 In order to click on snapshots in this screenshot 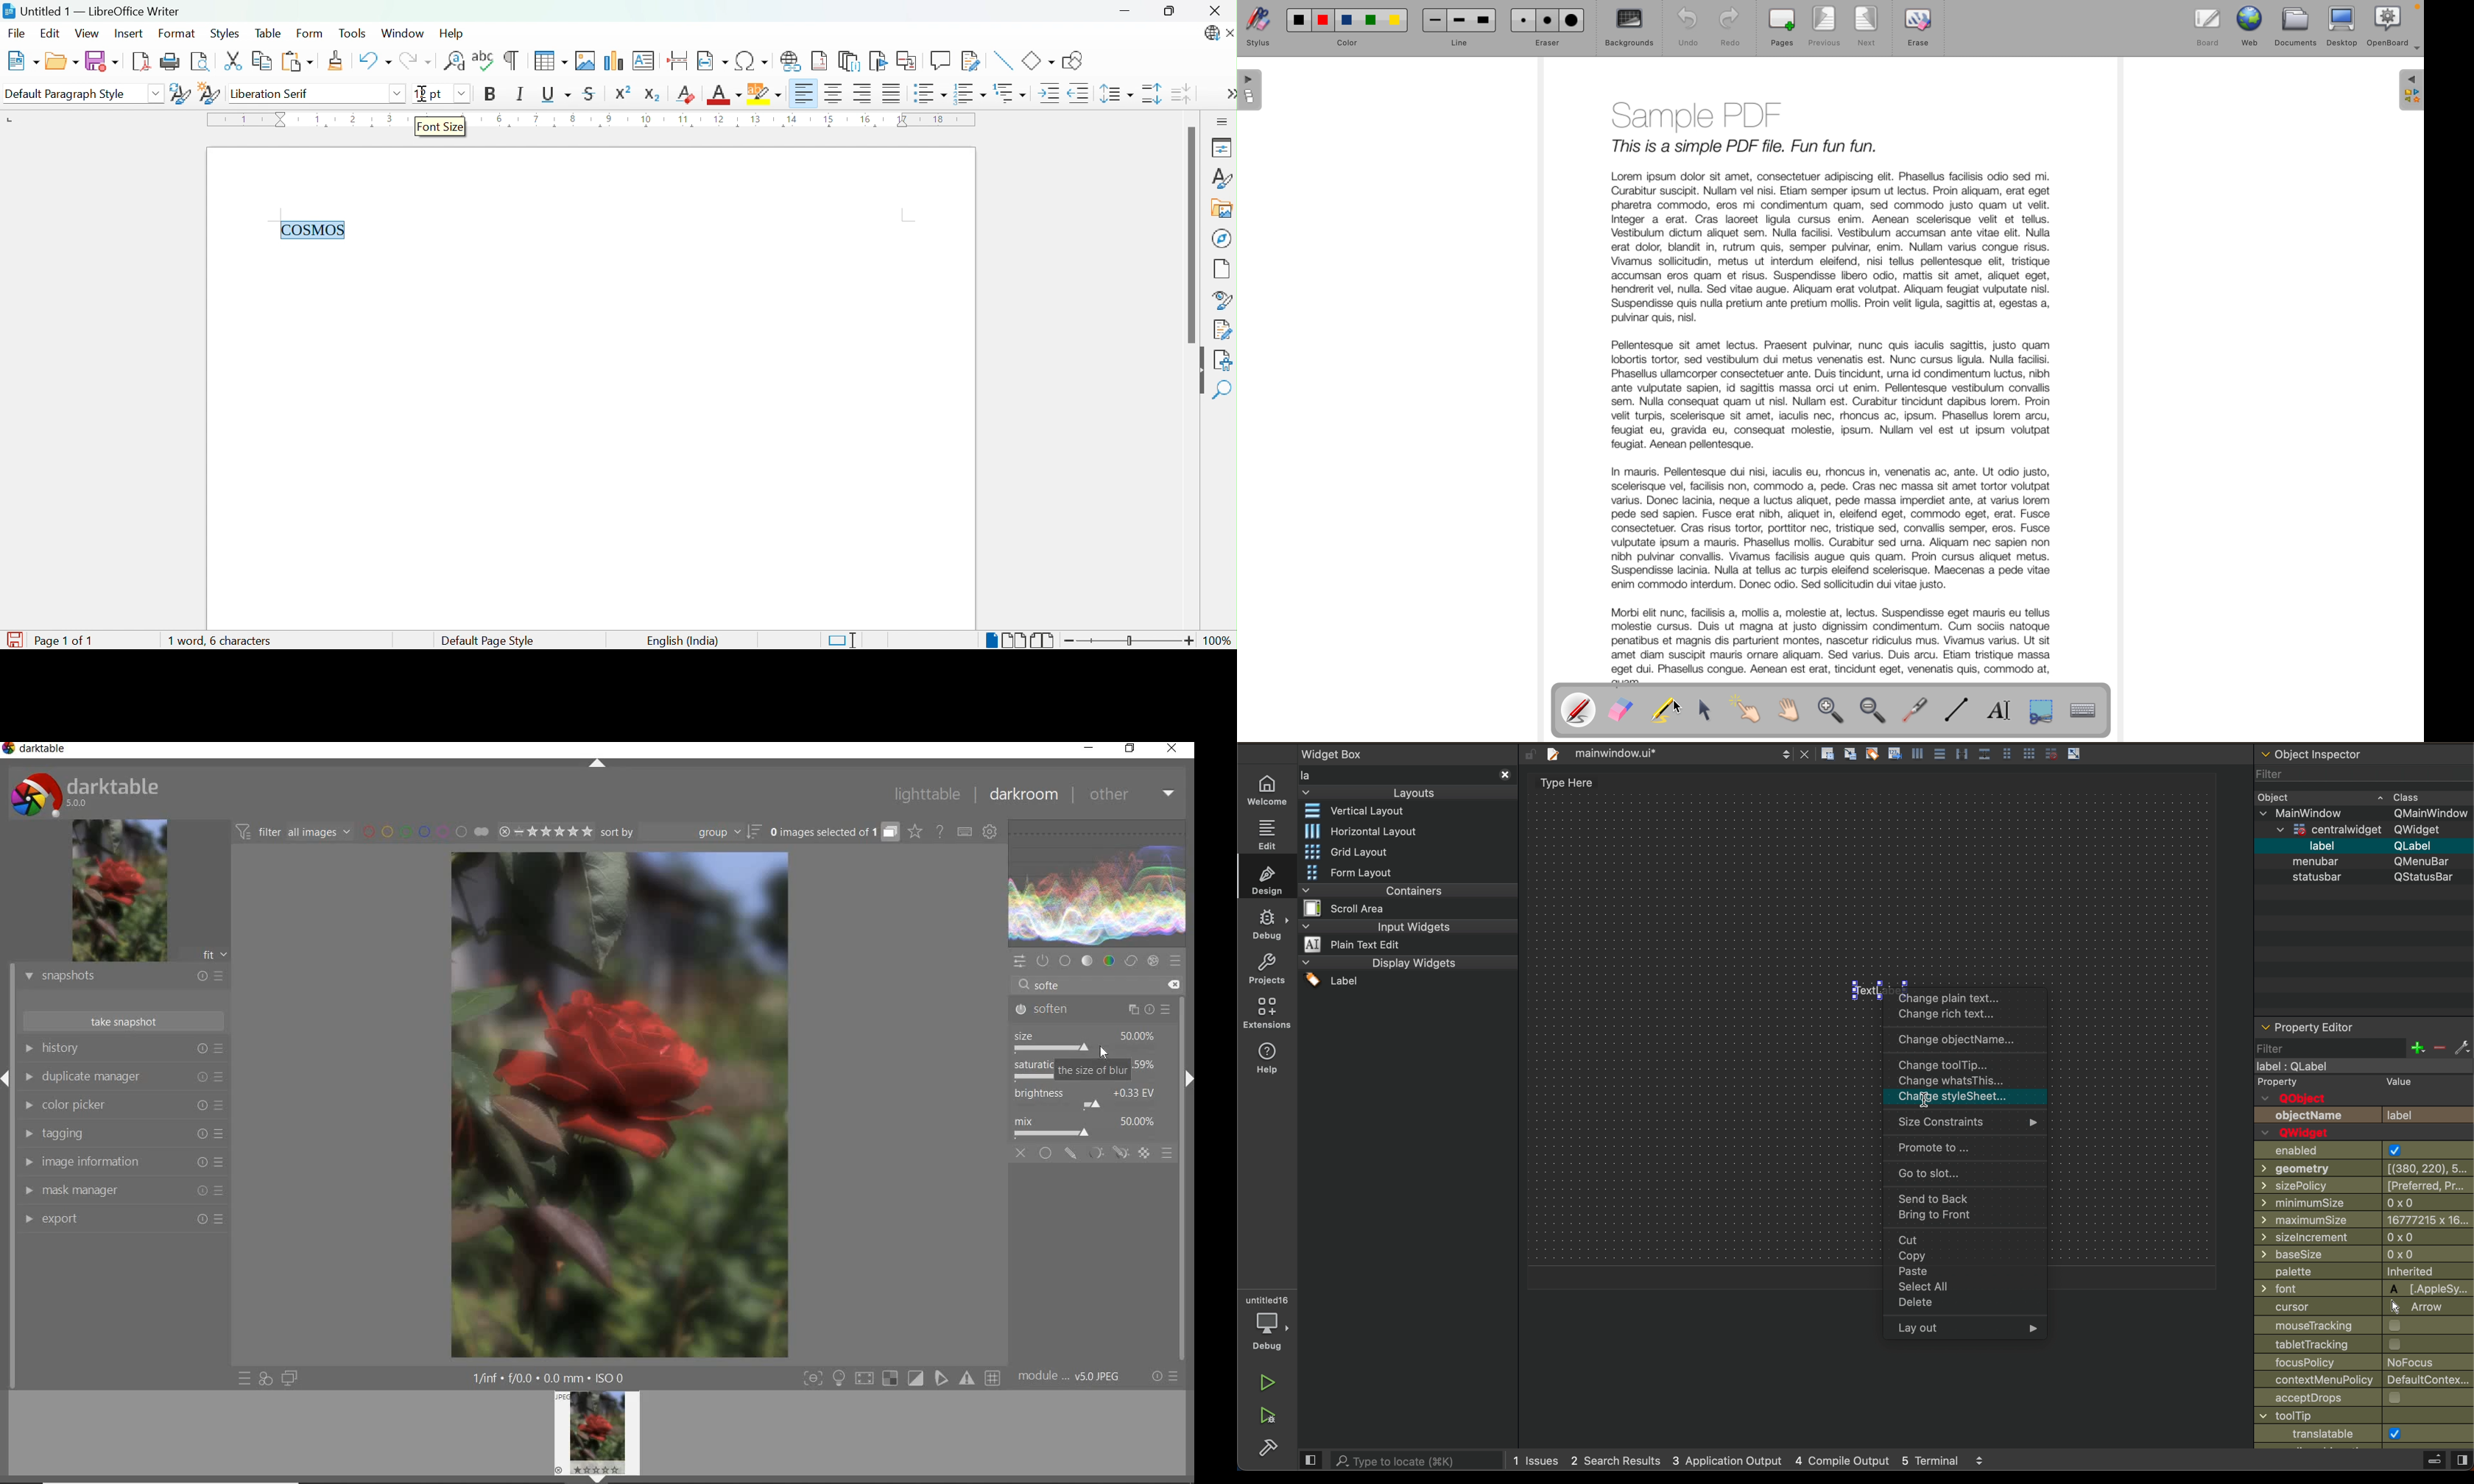, I will do `click(123, 977)`.